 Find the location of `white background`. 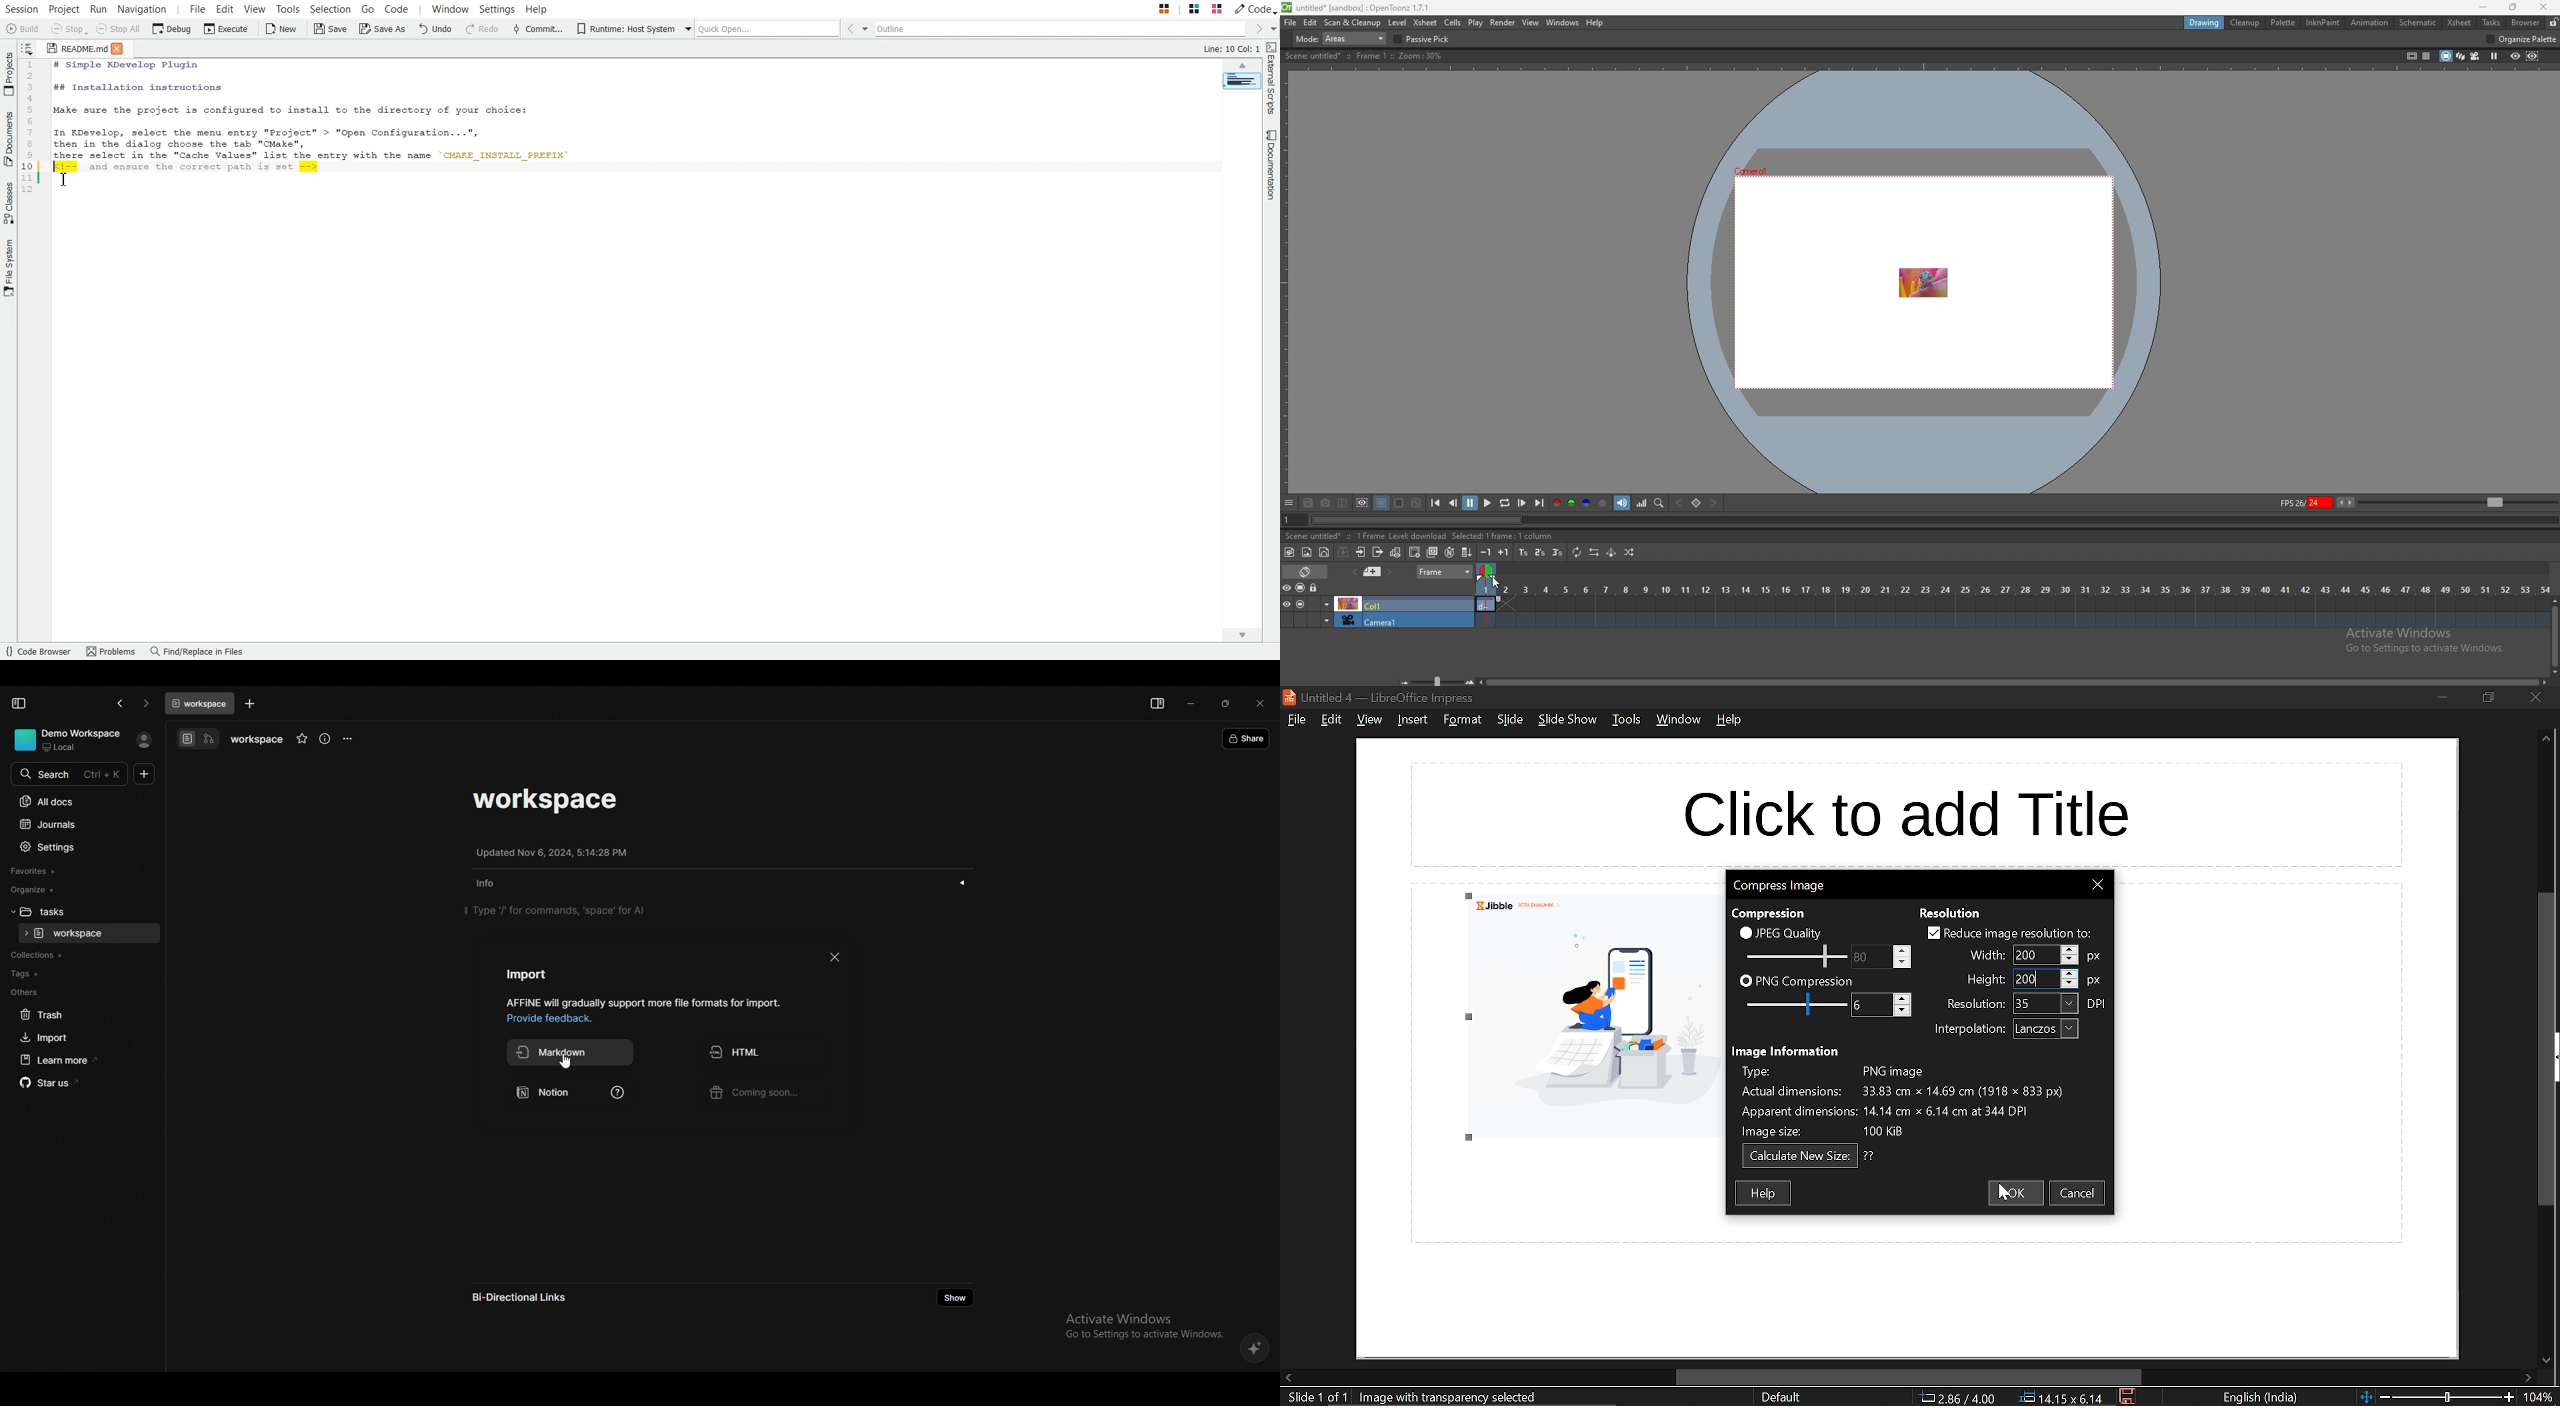

white background is located at coordinates (1400, 504).